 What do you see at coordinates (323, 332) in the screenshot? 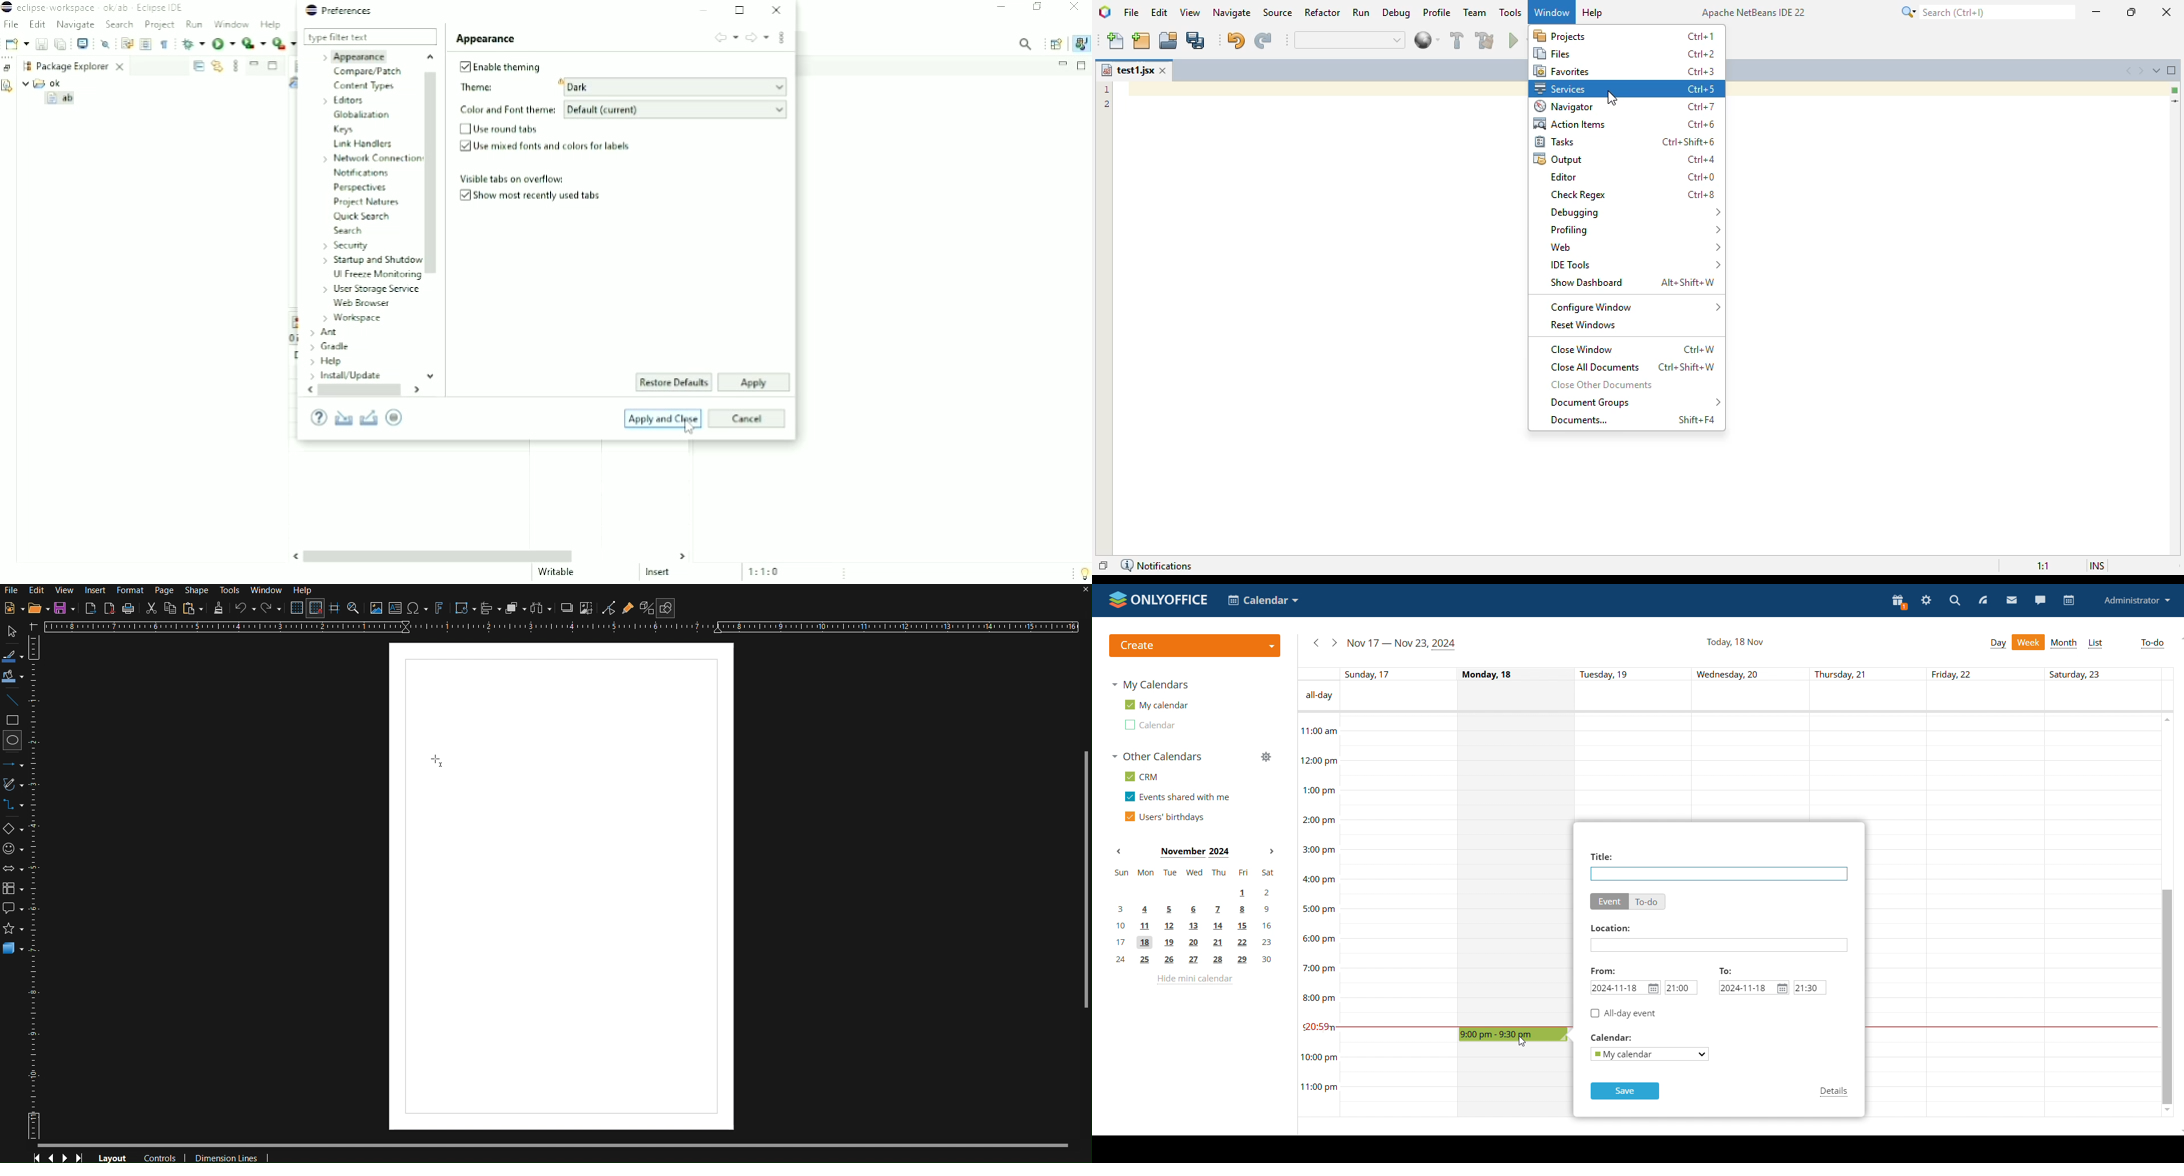
I see `Ant` at bounding box center [323, 332].